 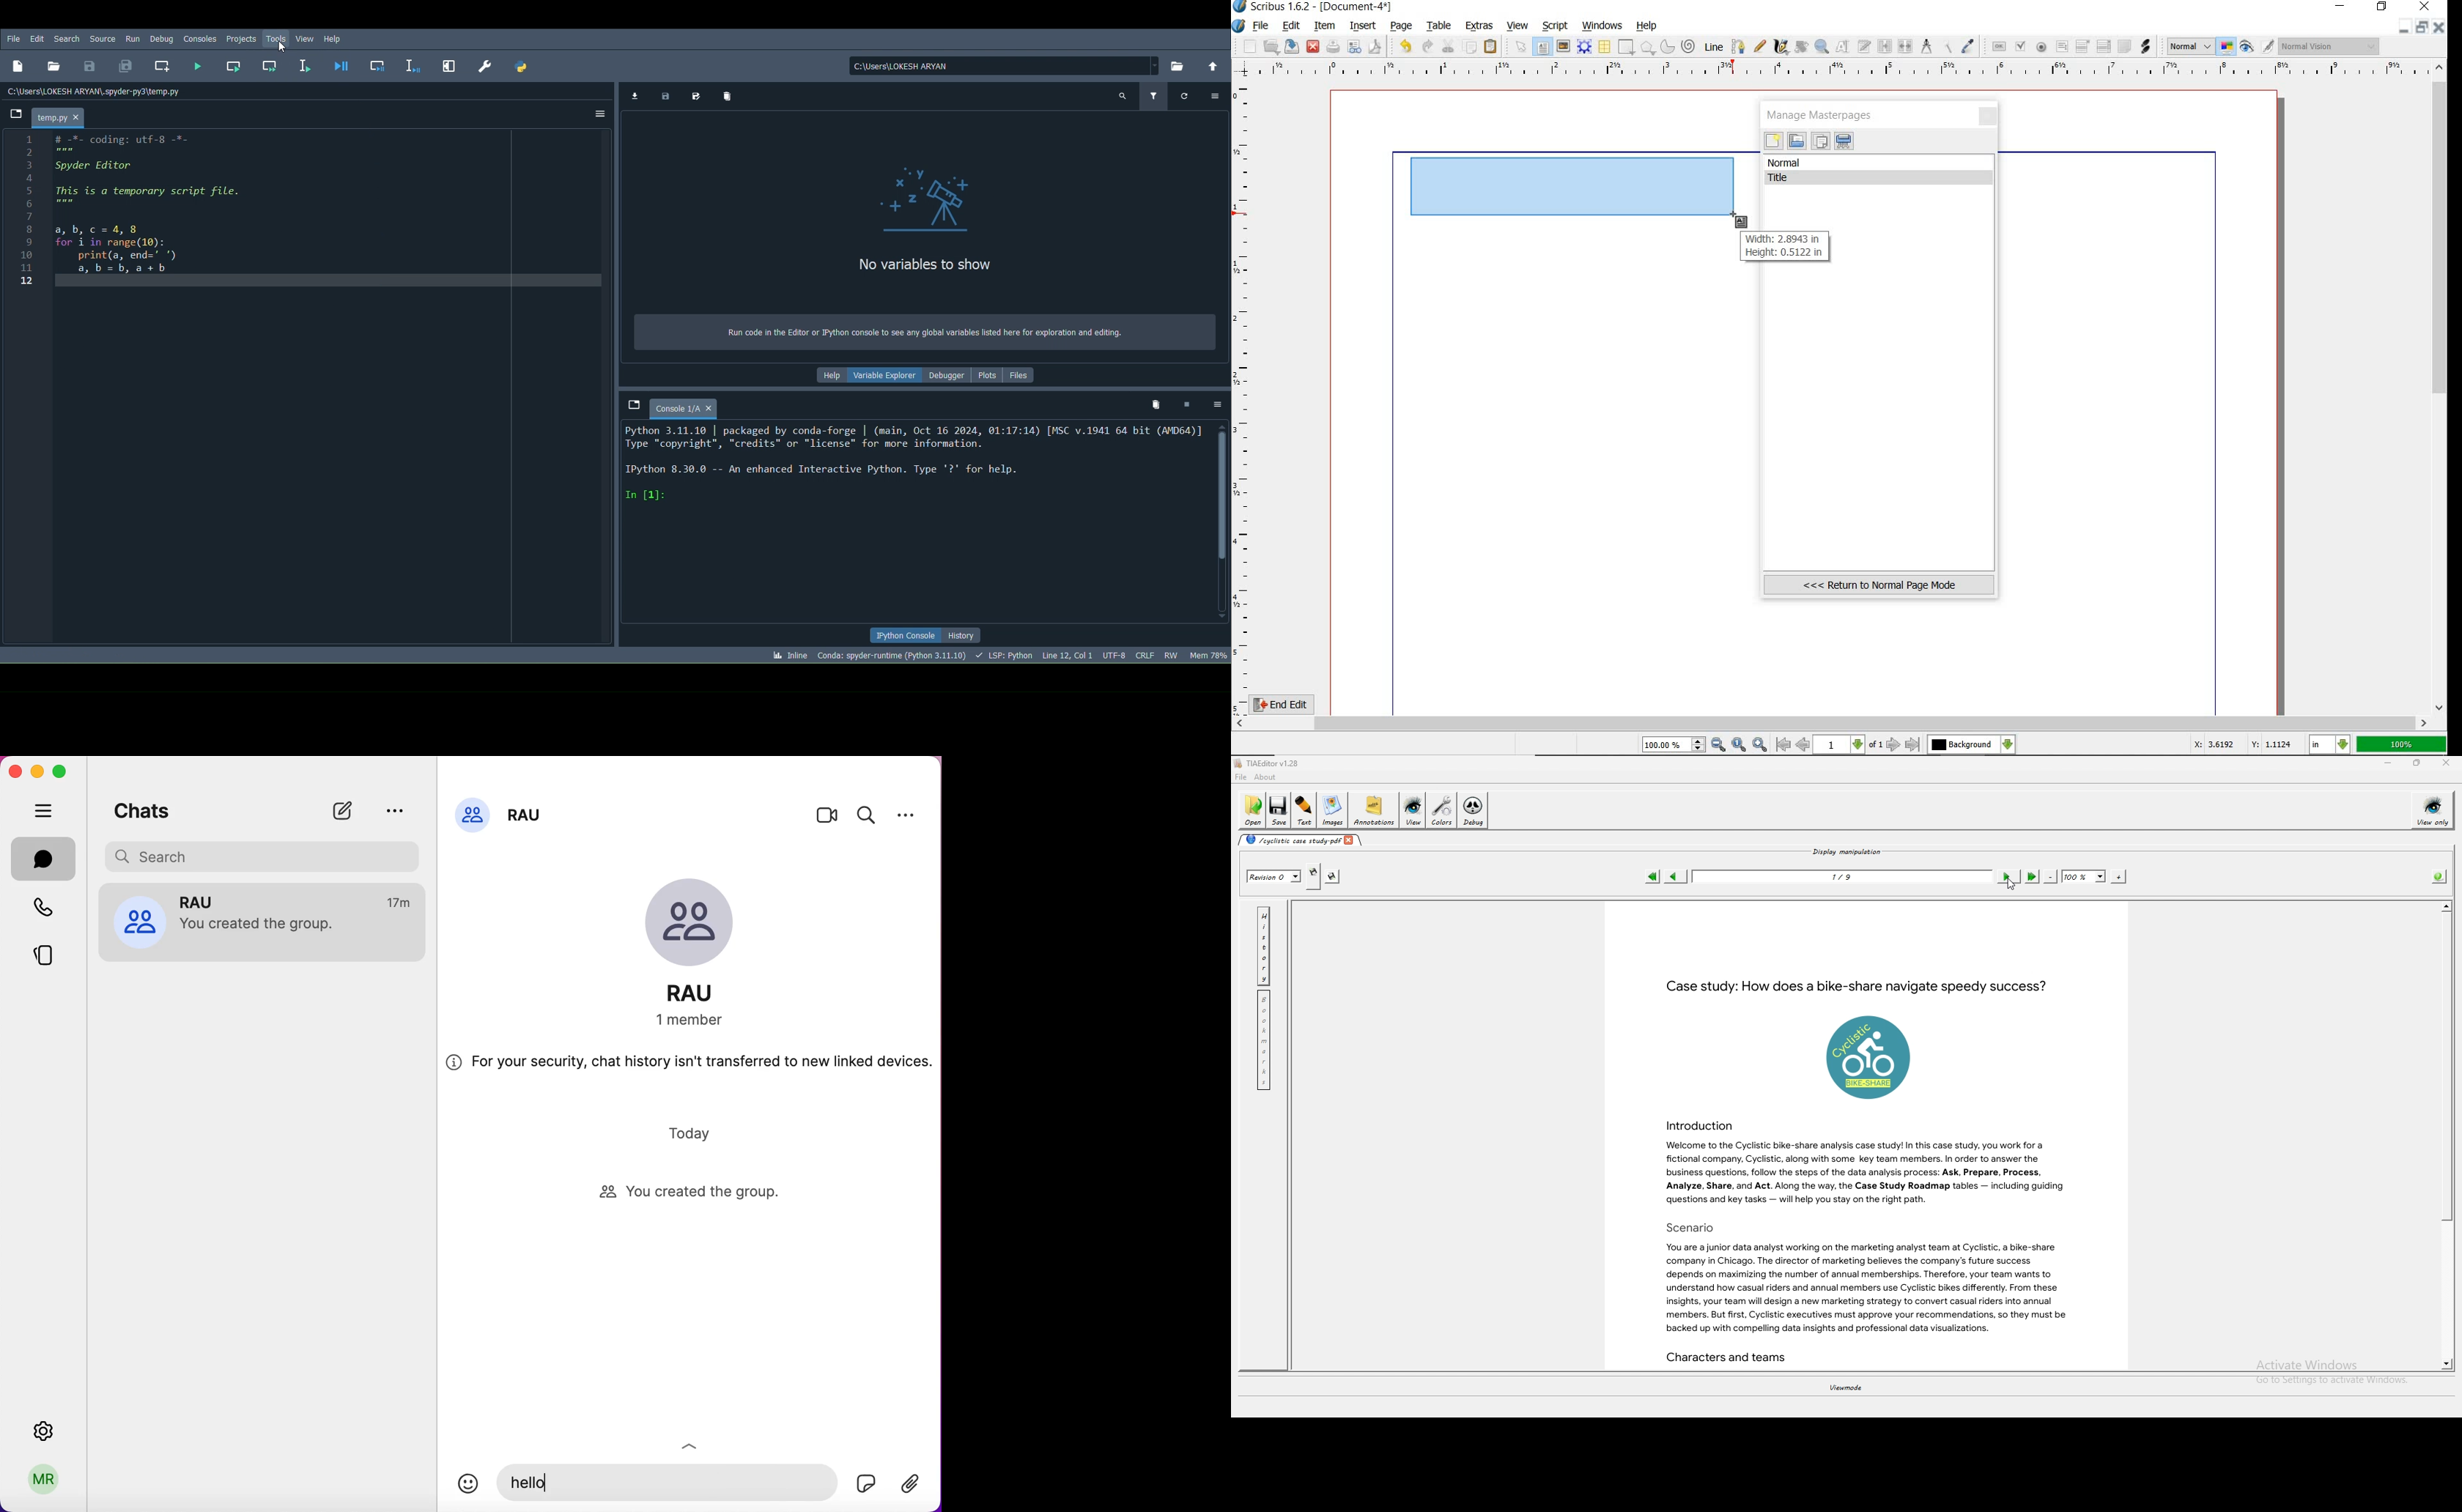 I want to click on scrollbar, so click(x=2441, y=386).